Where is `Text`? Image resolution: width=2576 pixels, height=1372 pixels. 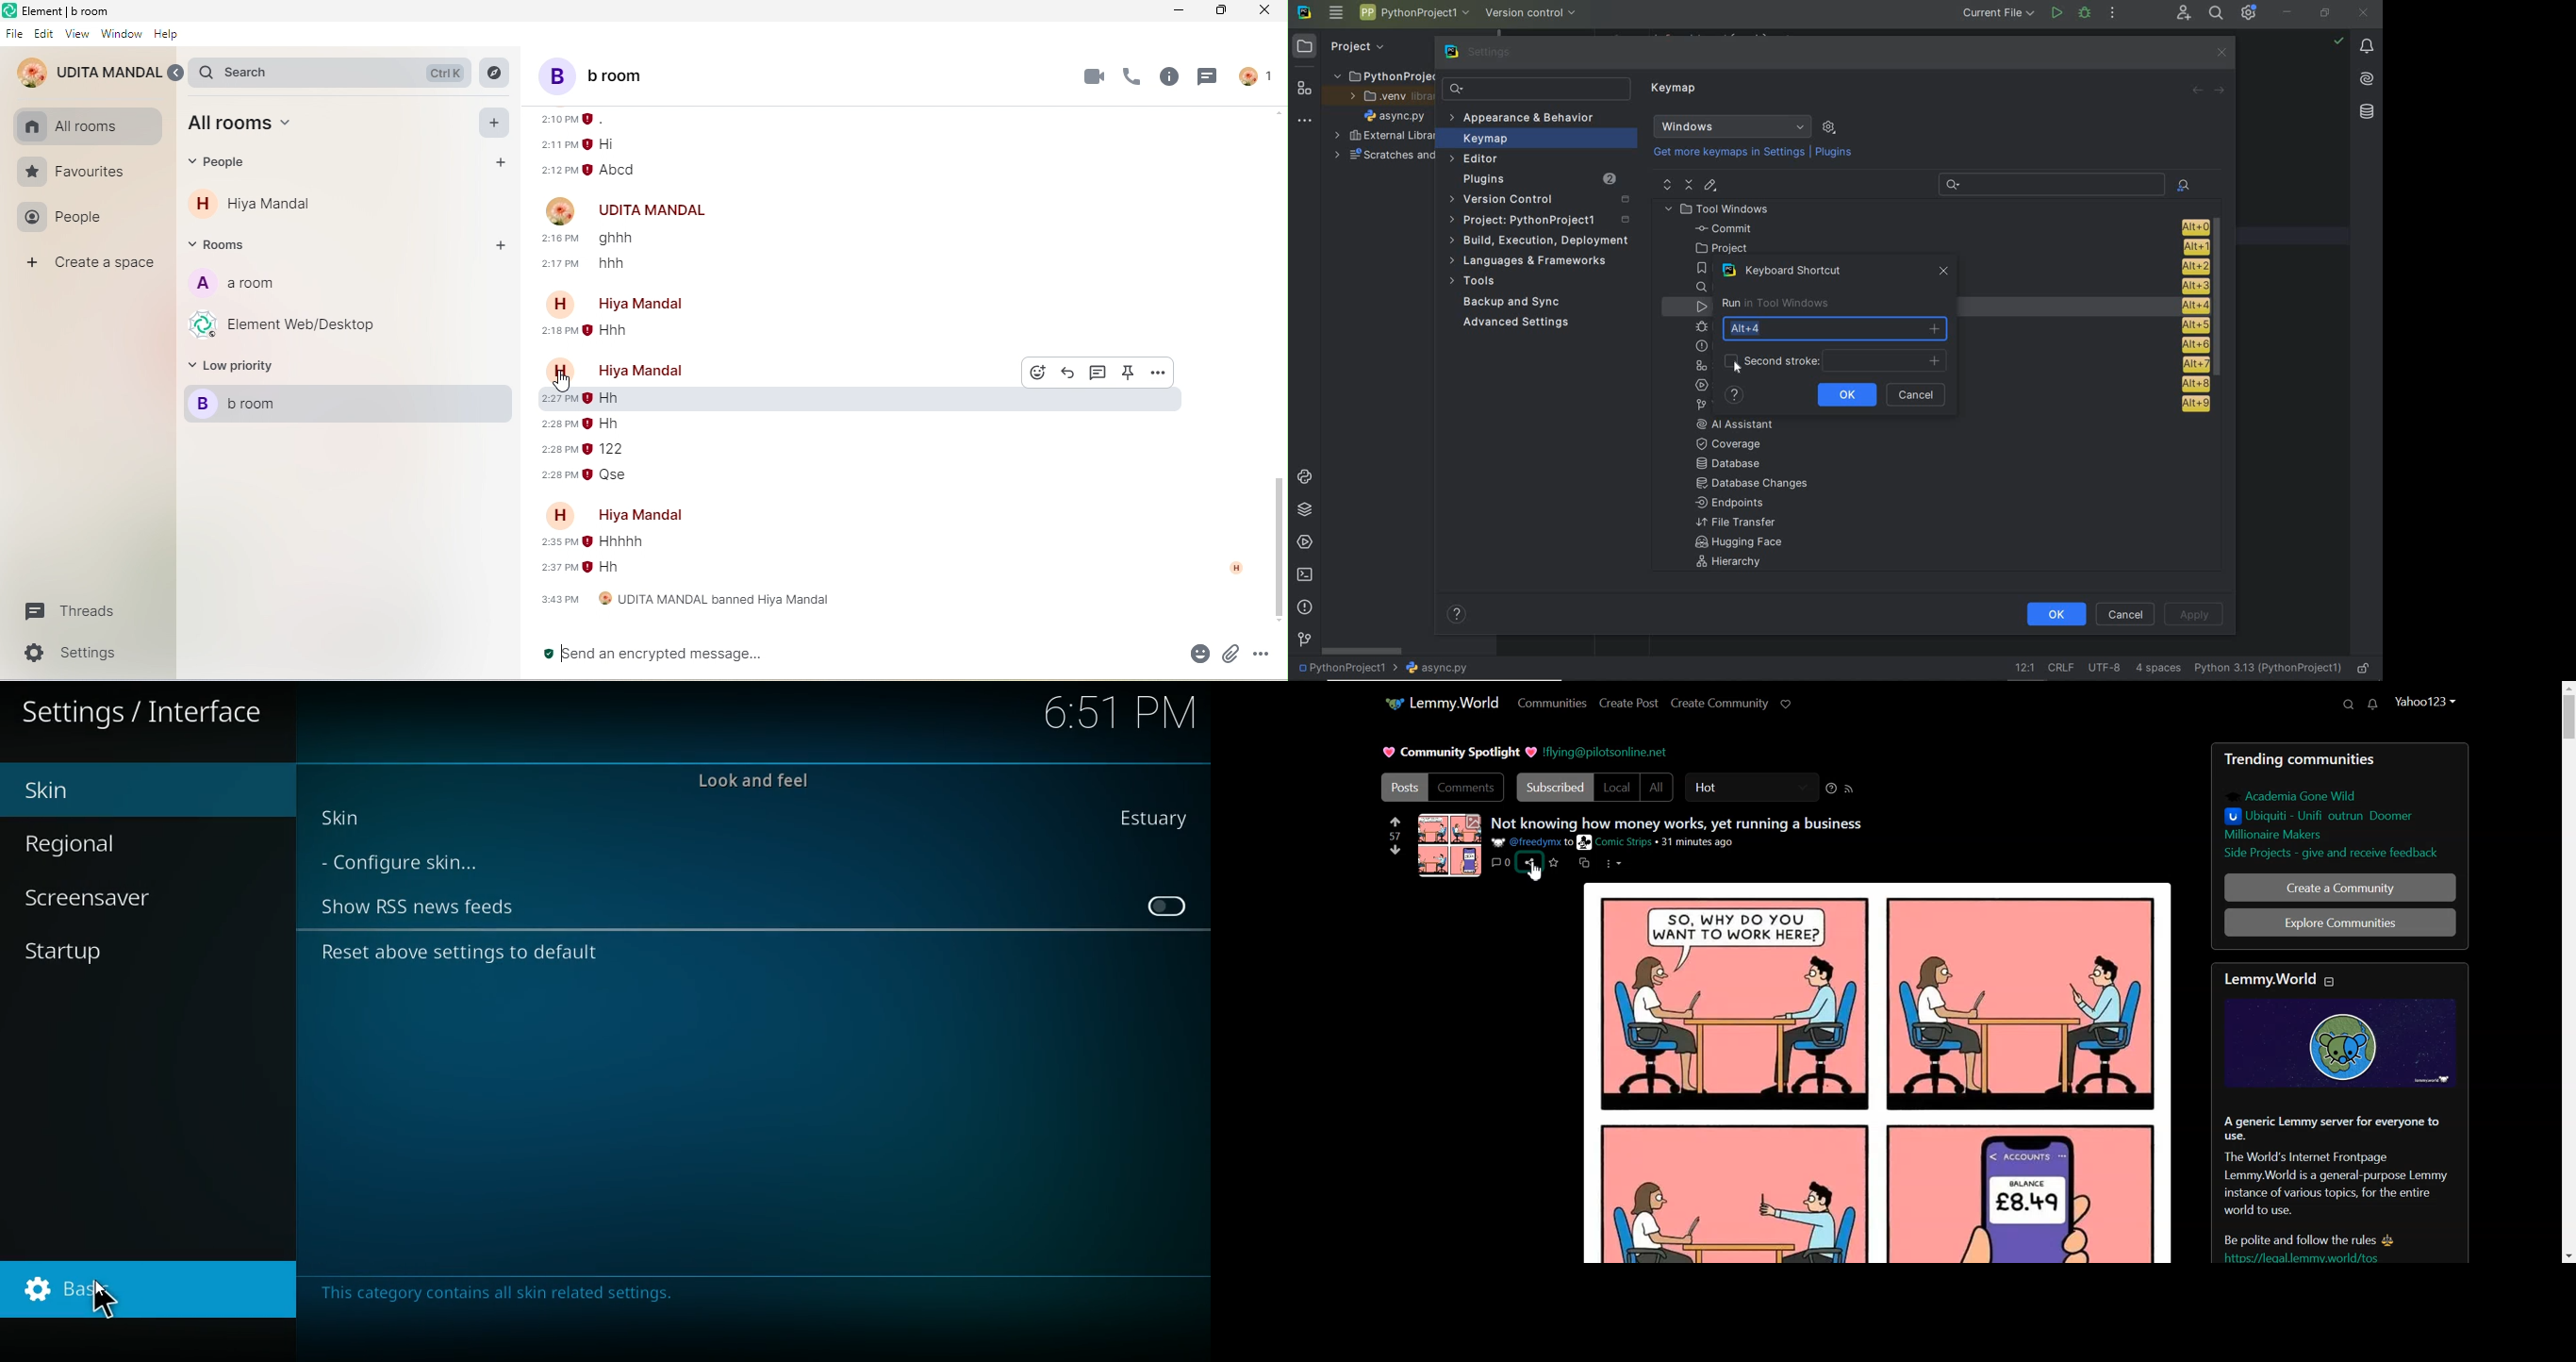
Text is located at coordinates (1678, 824).